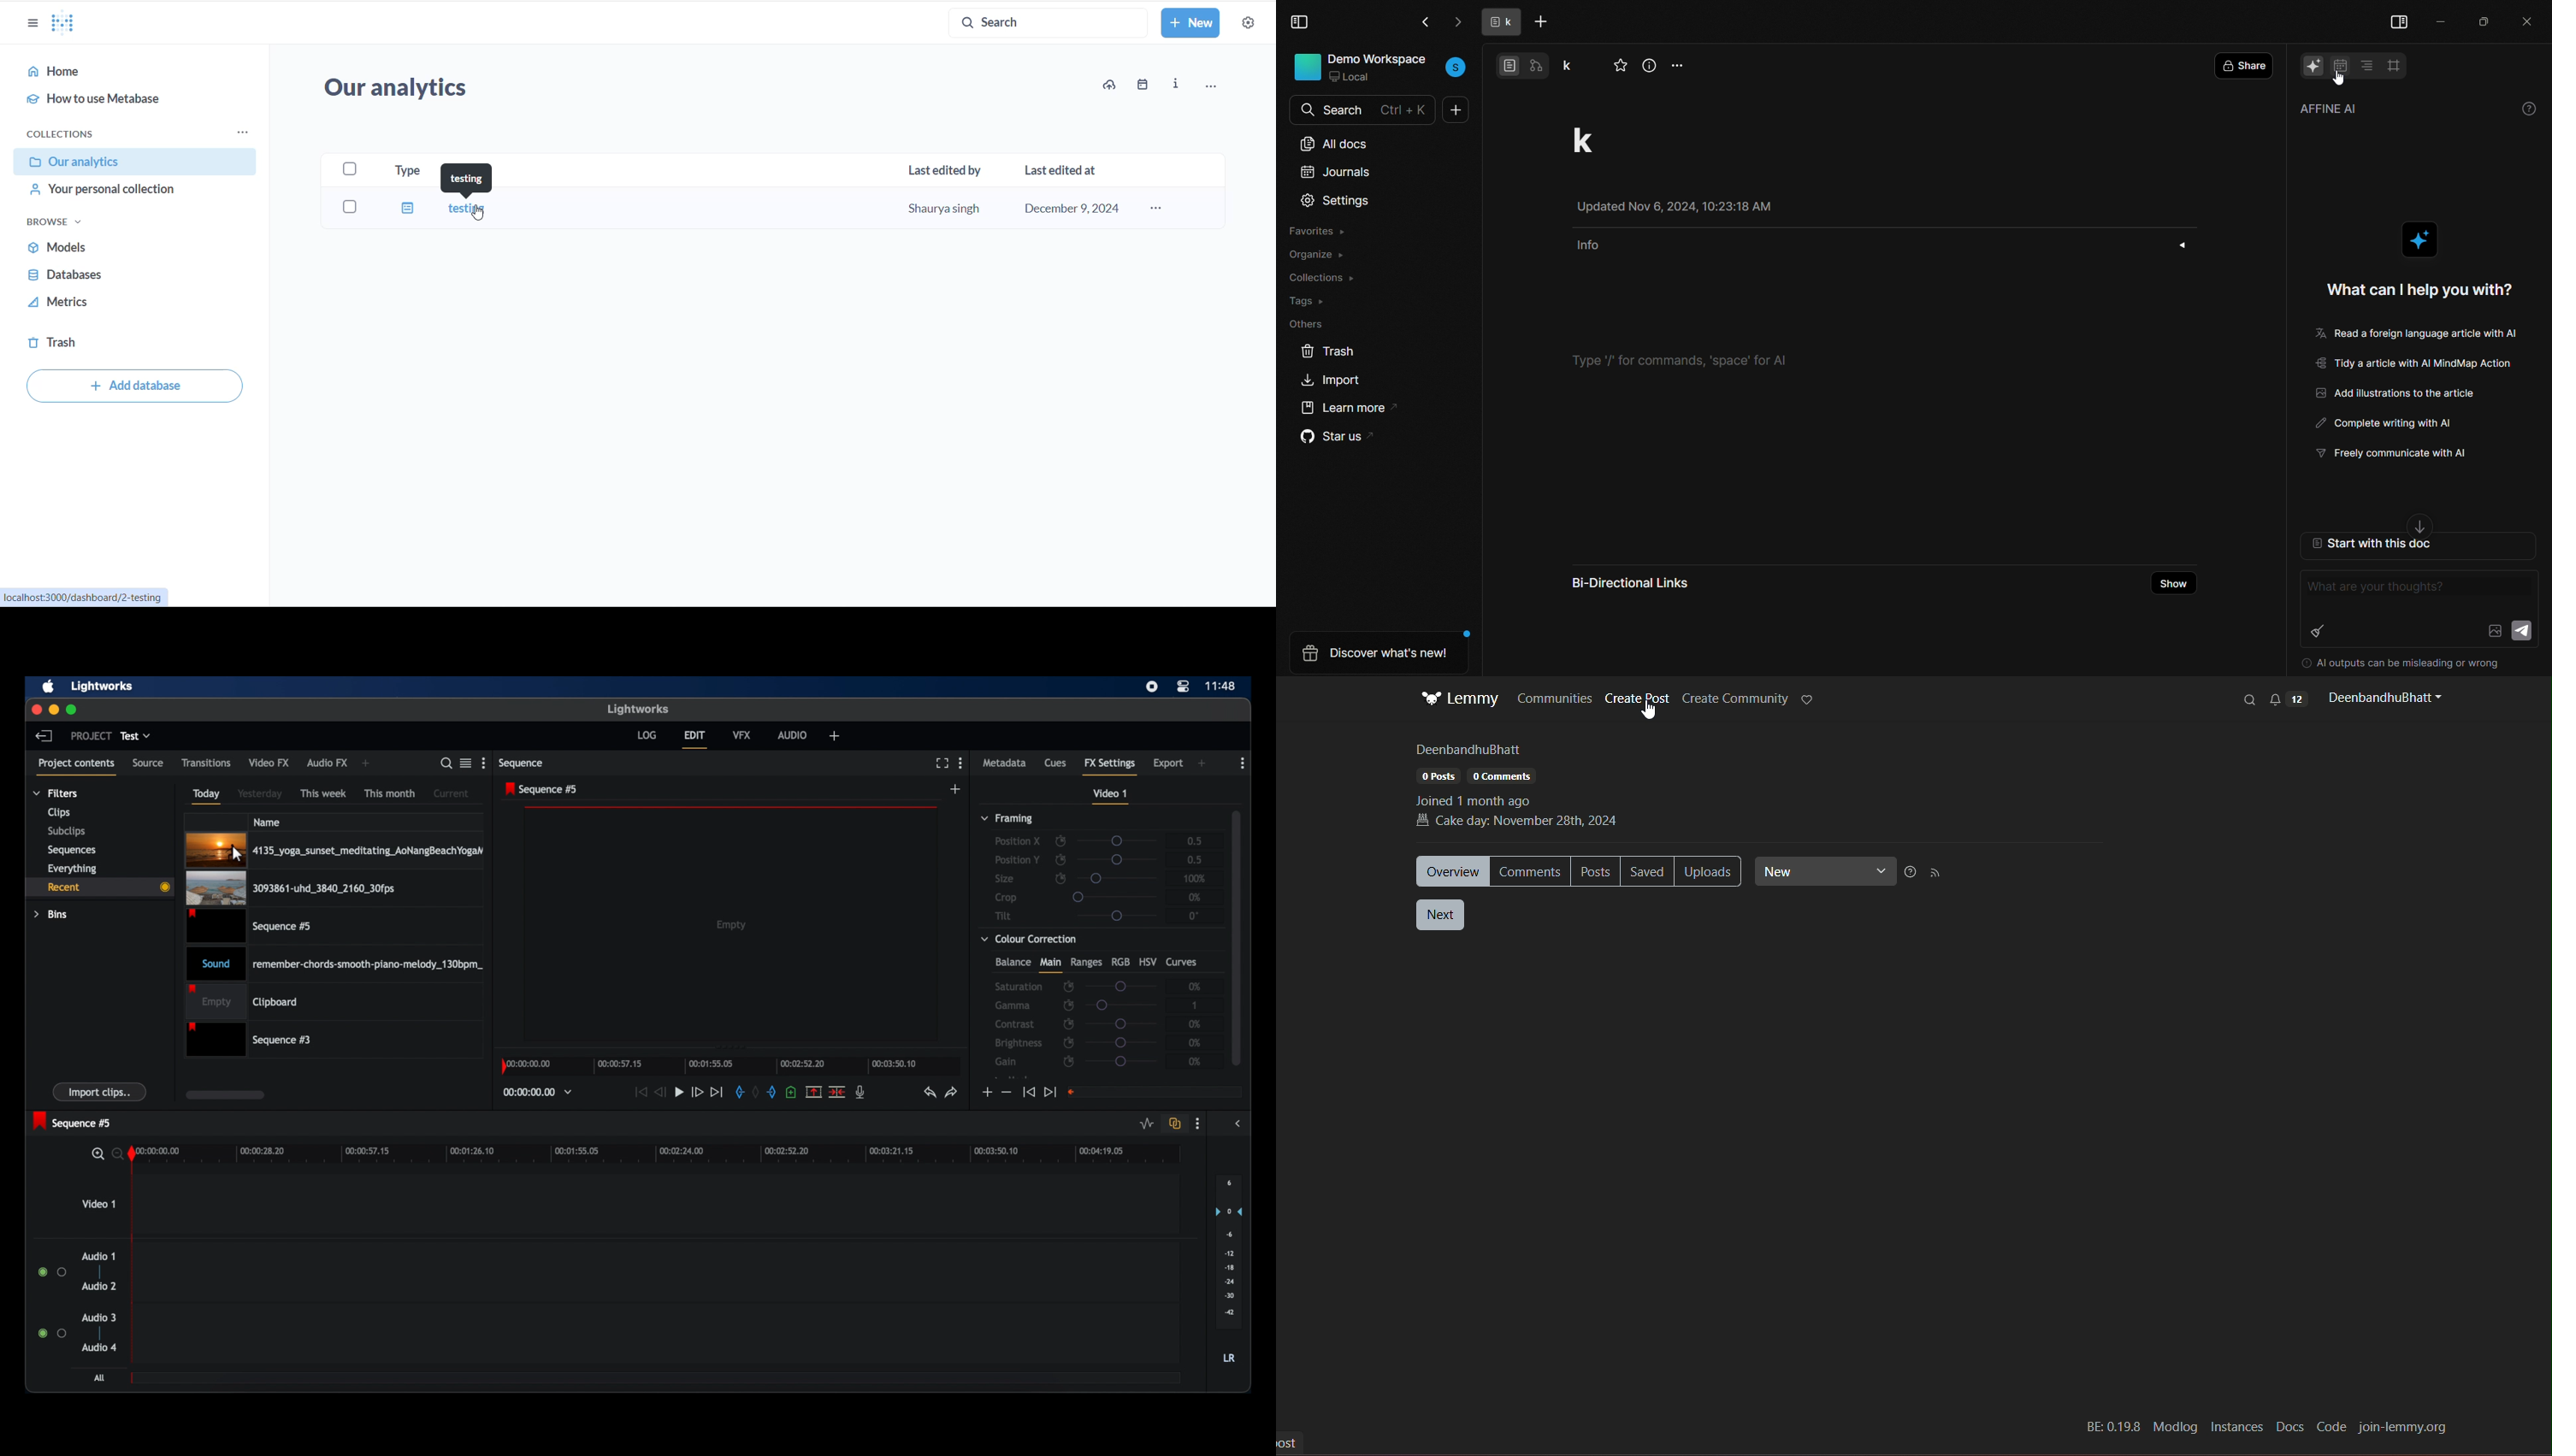 The height and width of the screenshot is (1456, 2576). What do you see at coordinates (1120, 961) in the screenshot?
I see `rgb` at bounding box center [1120, 961].